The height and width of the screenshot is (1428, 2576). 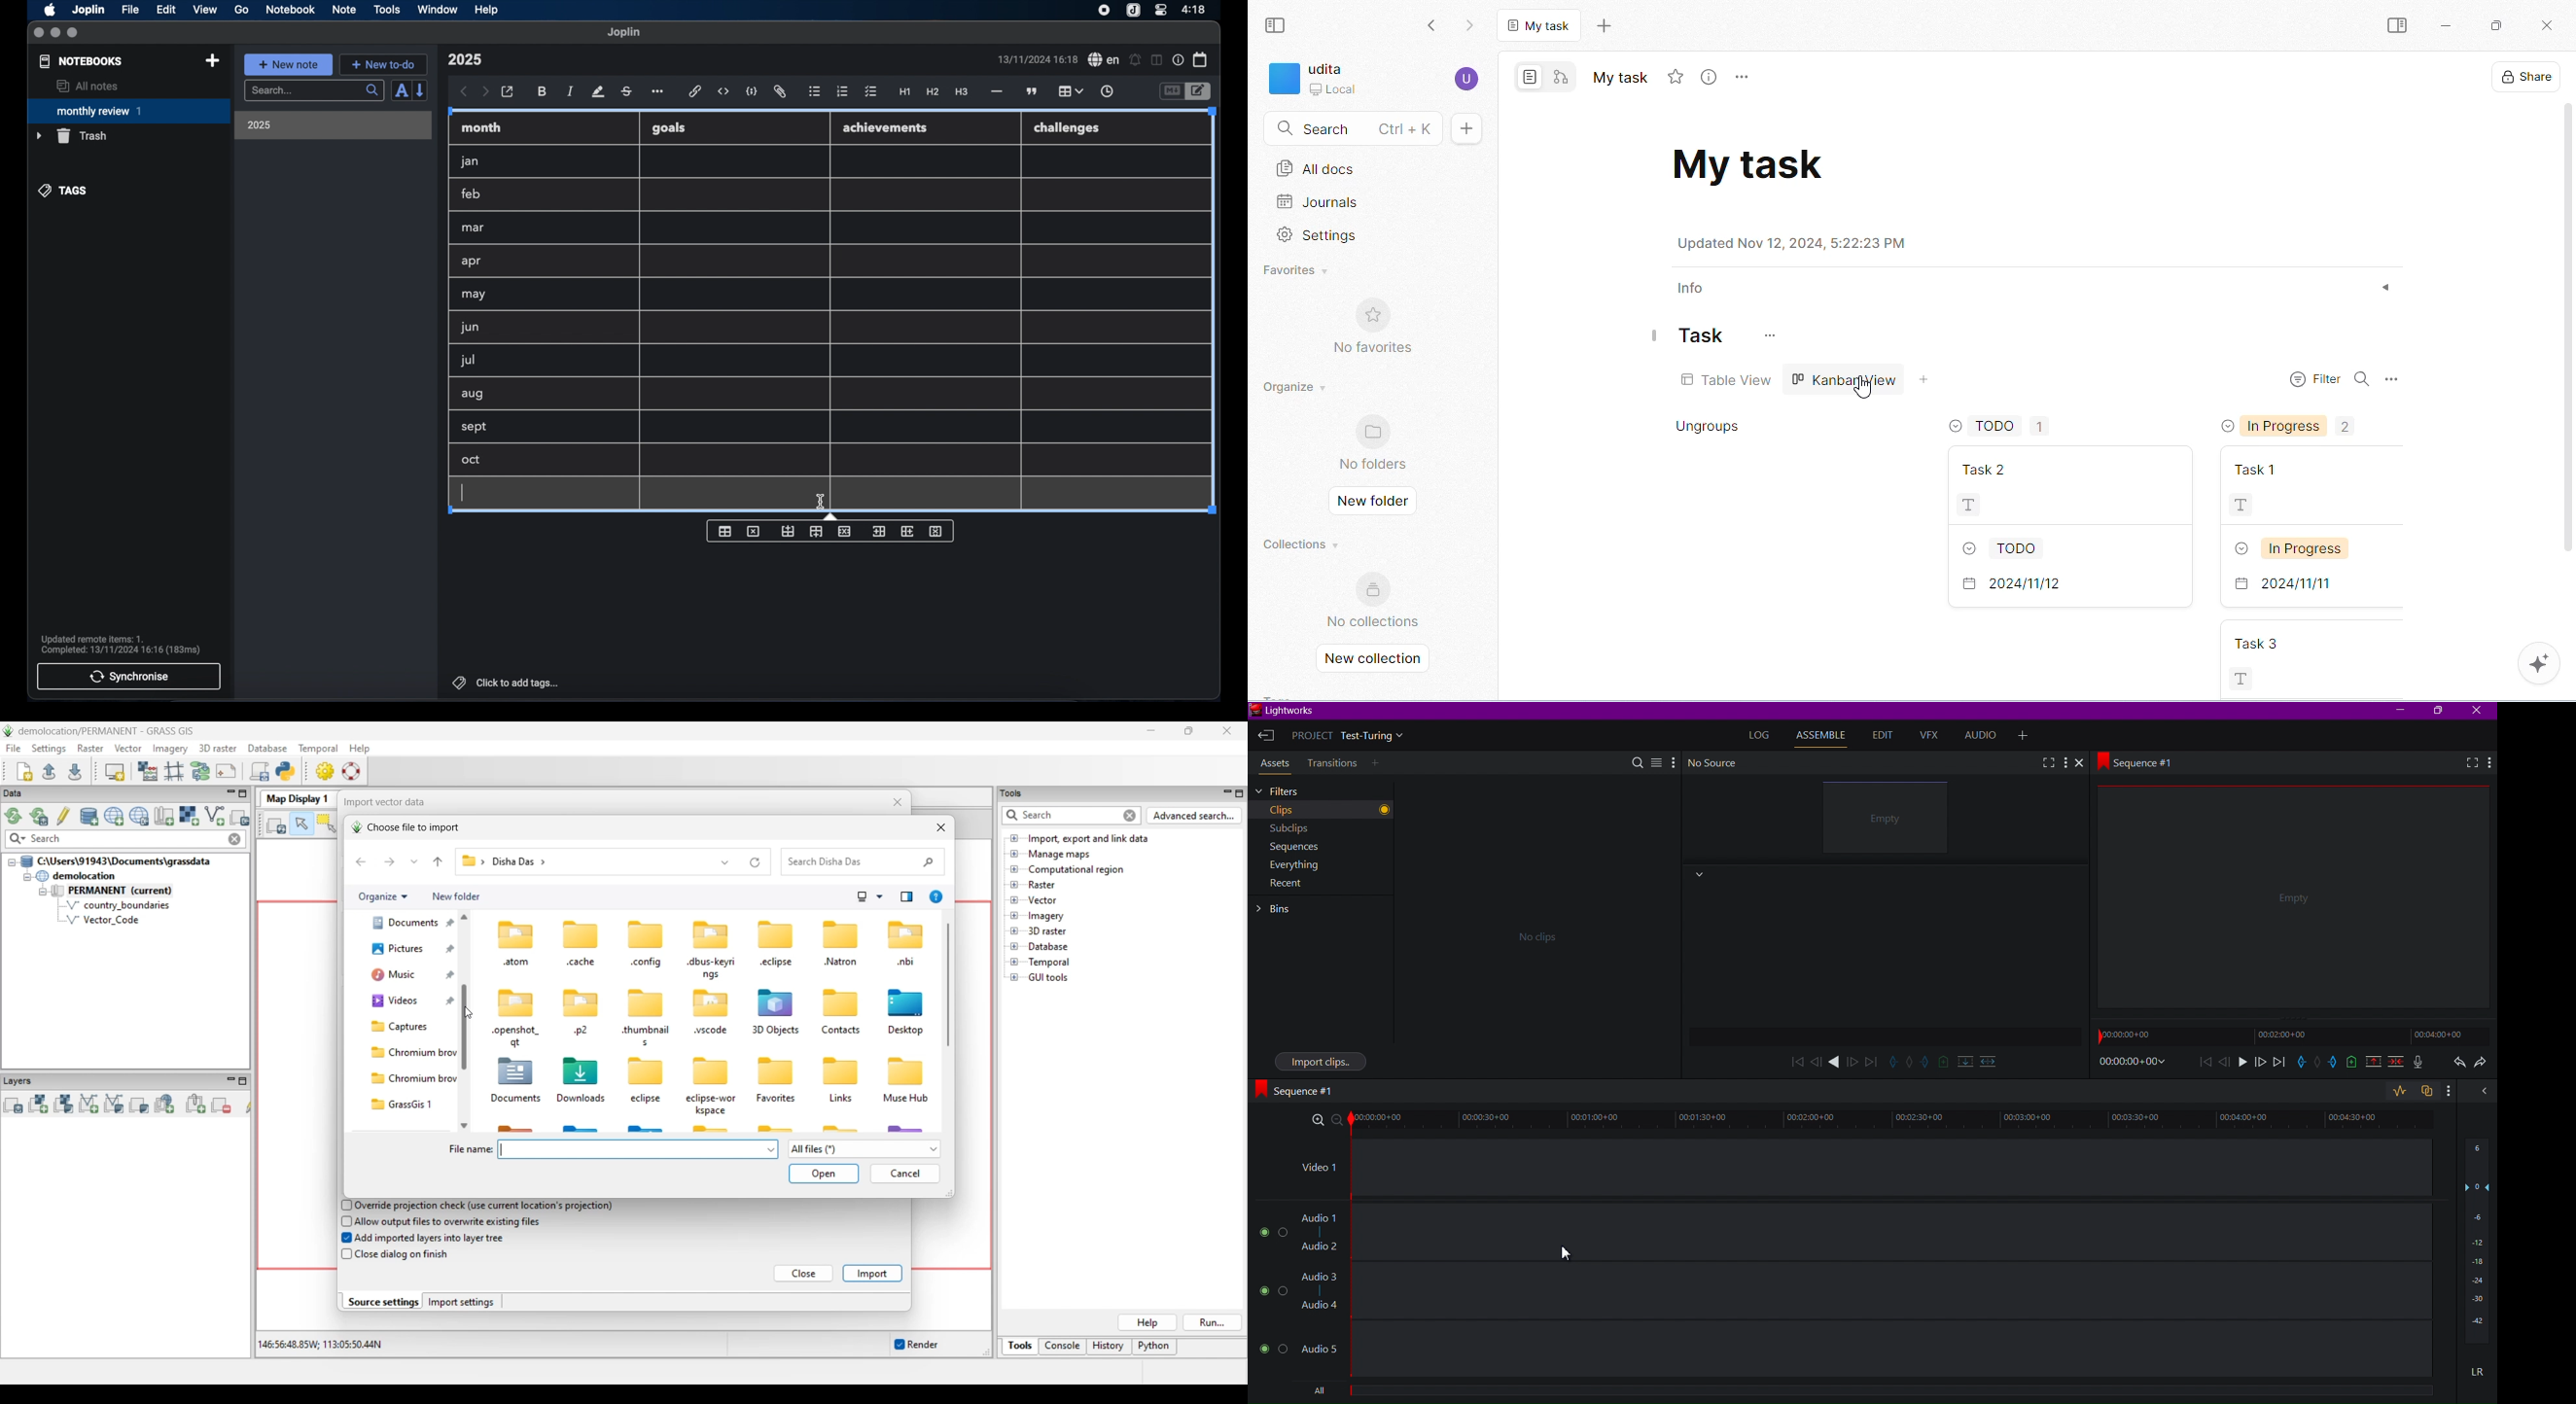 I want to click on note properties, so click(x=1179, y=60).